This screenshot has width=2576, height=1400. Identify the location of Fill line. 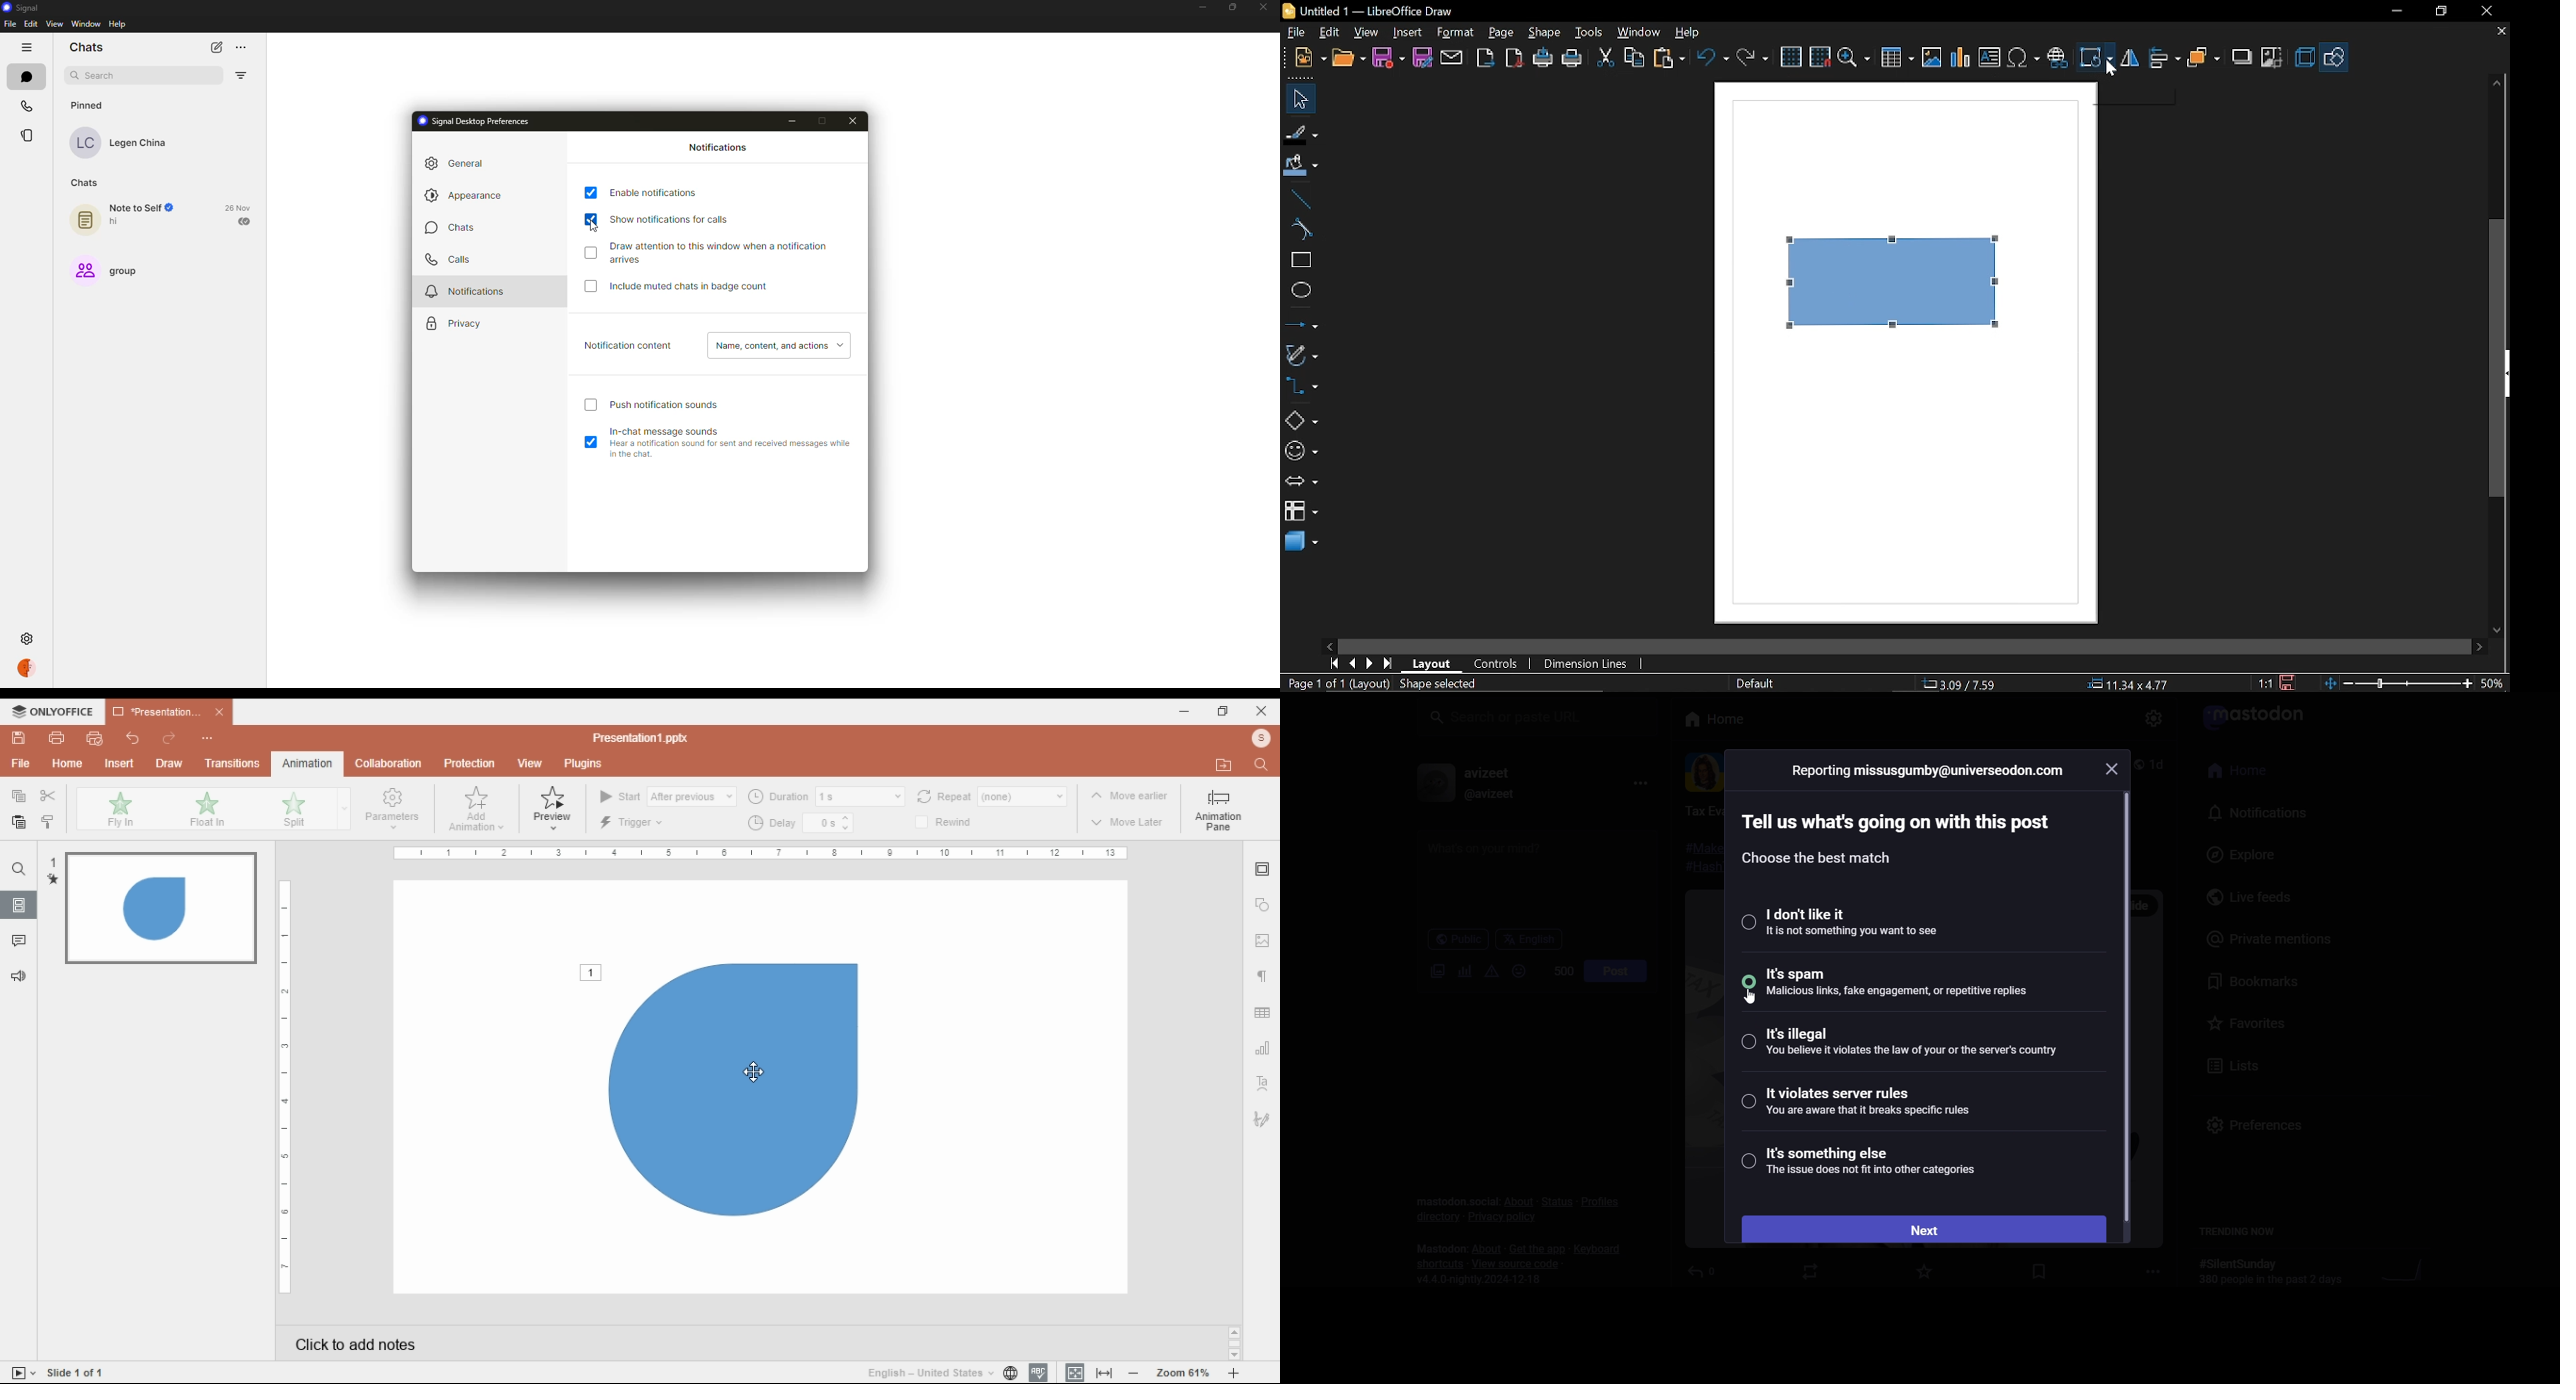
(1300, 135).